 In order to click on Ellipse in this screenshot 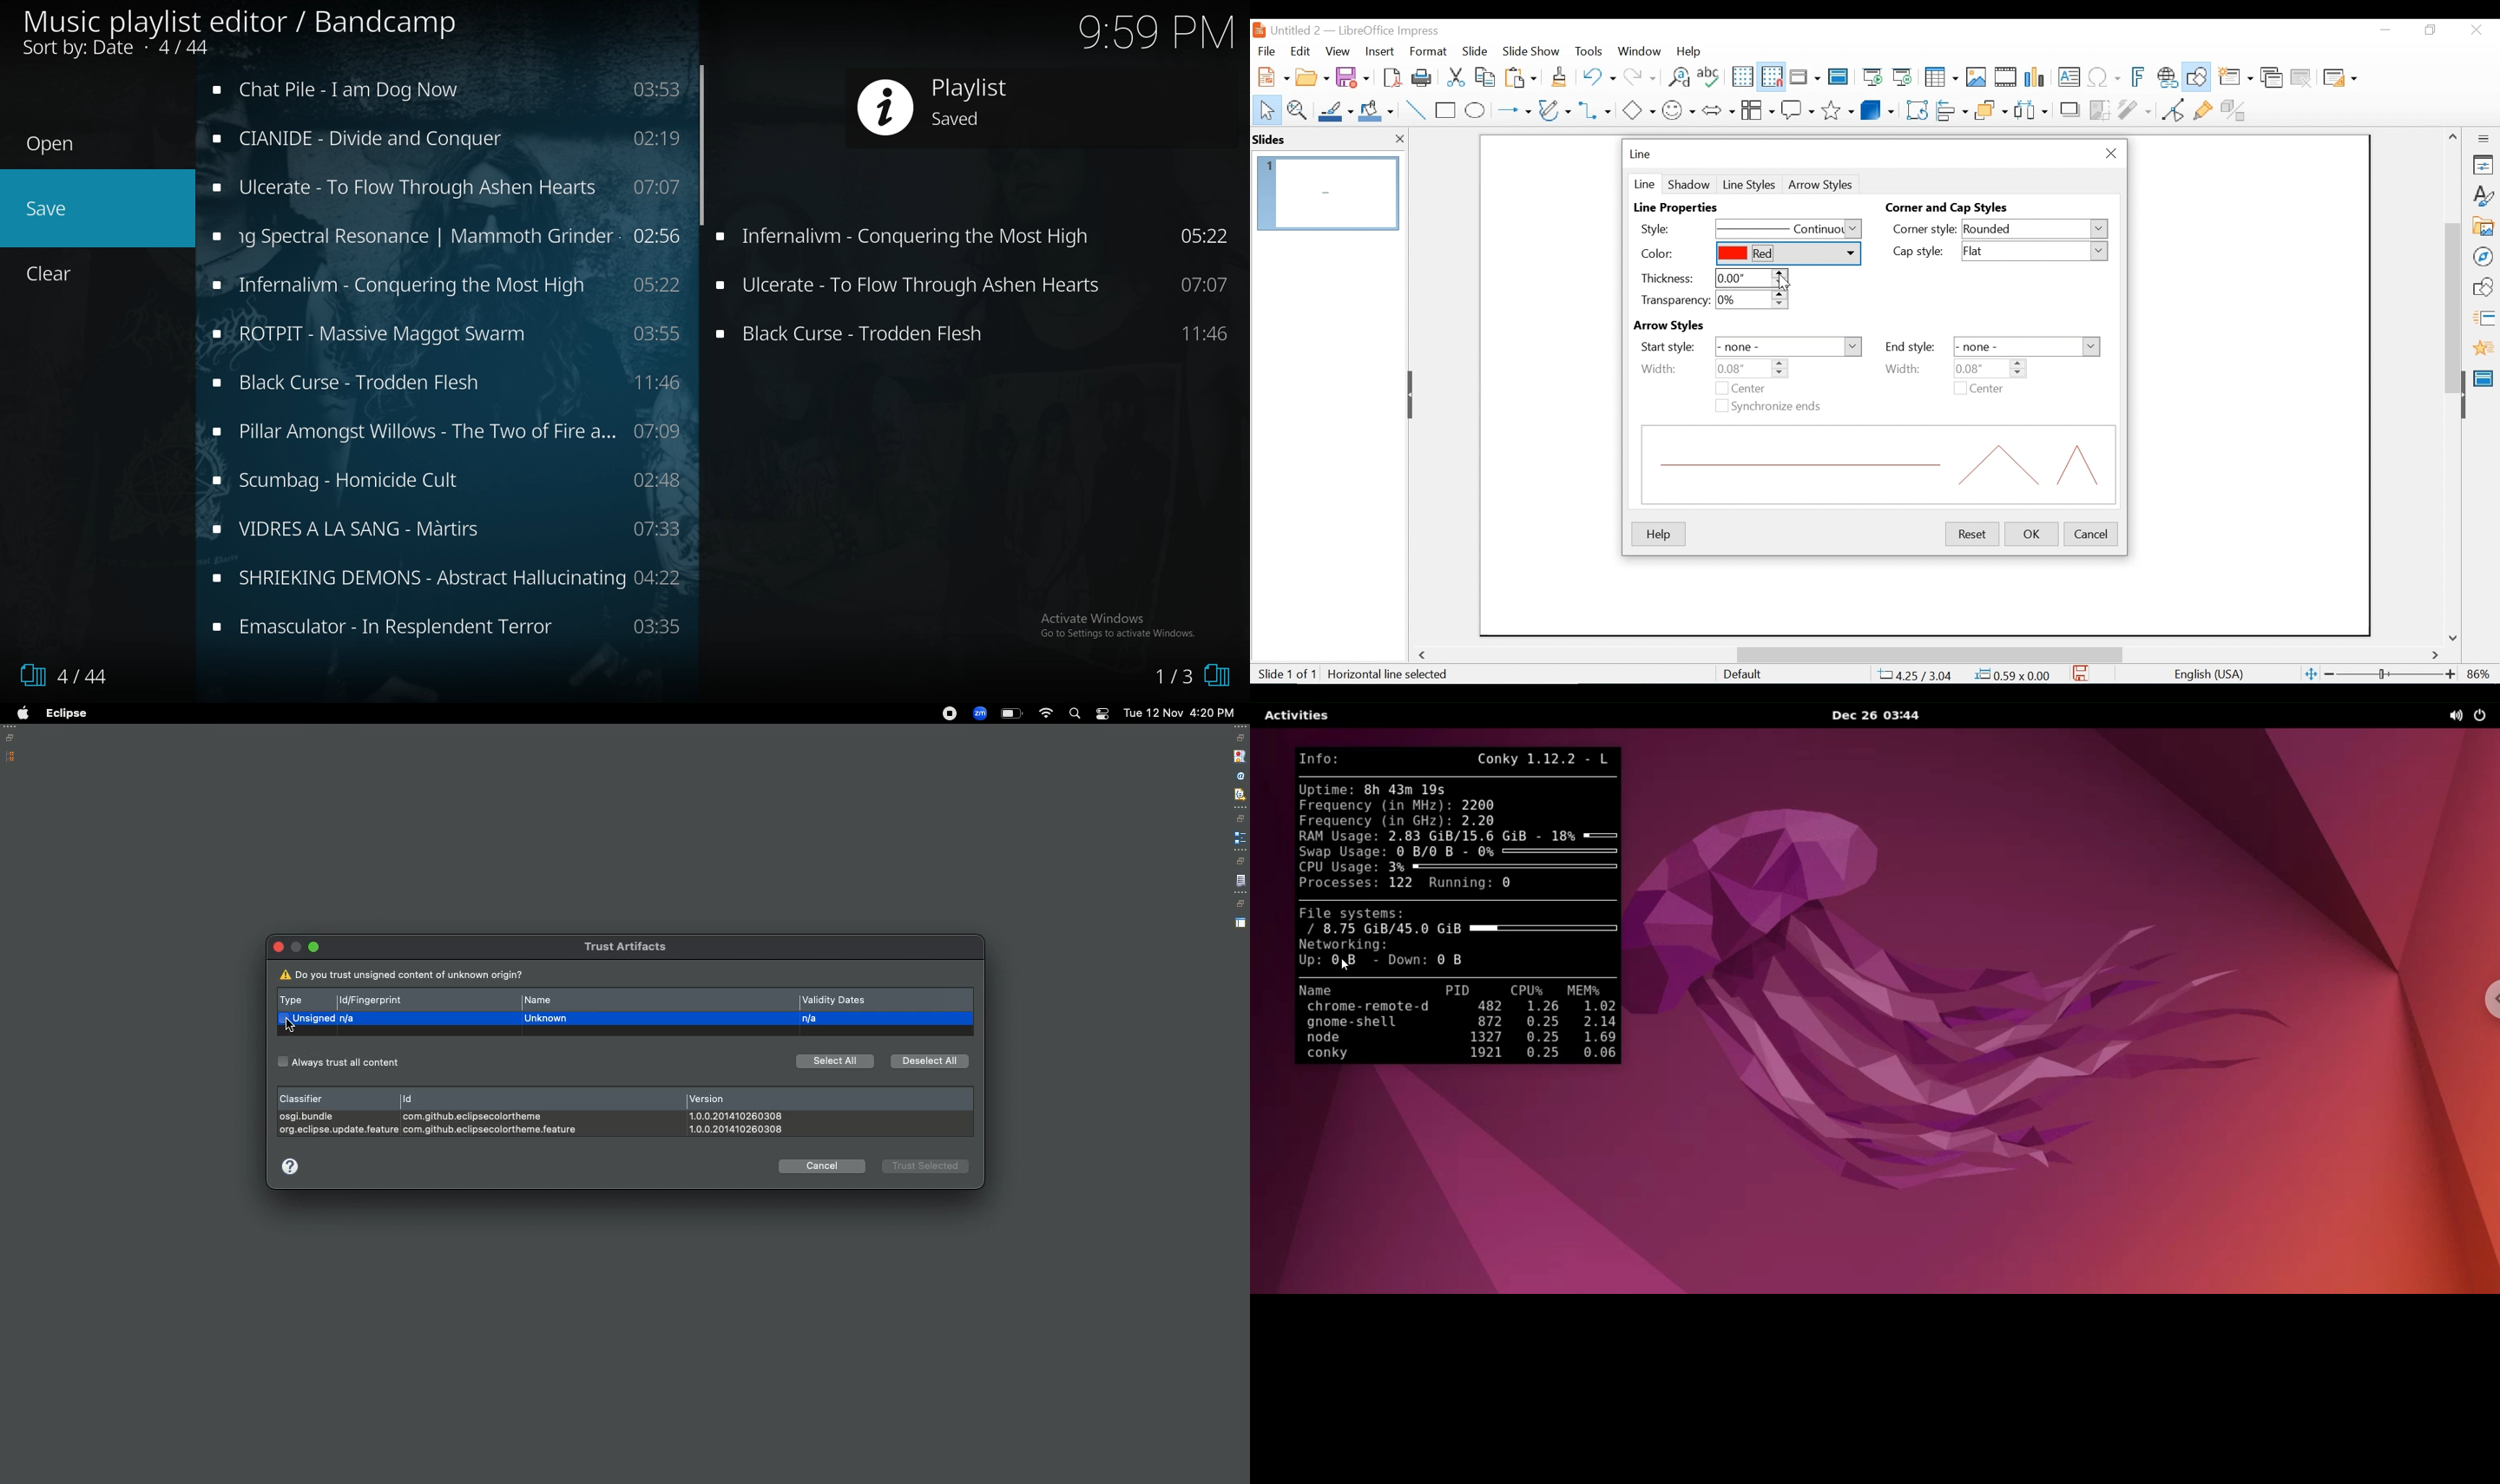, I will do `click(1475, 111)`.